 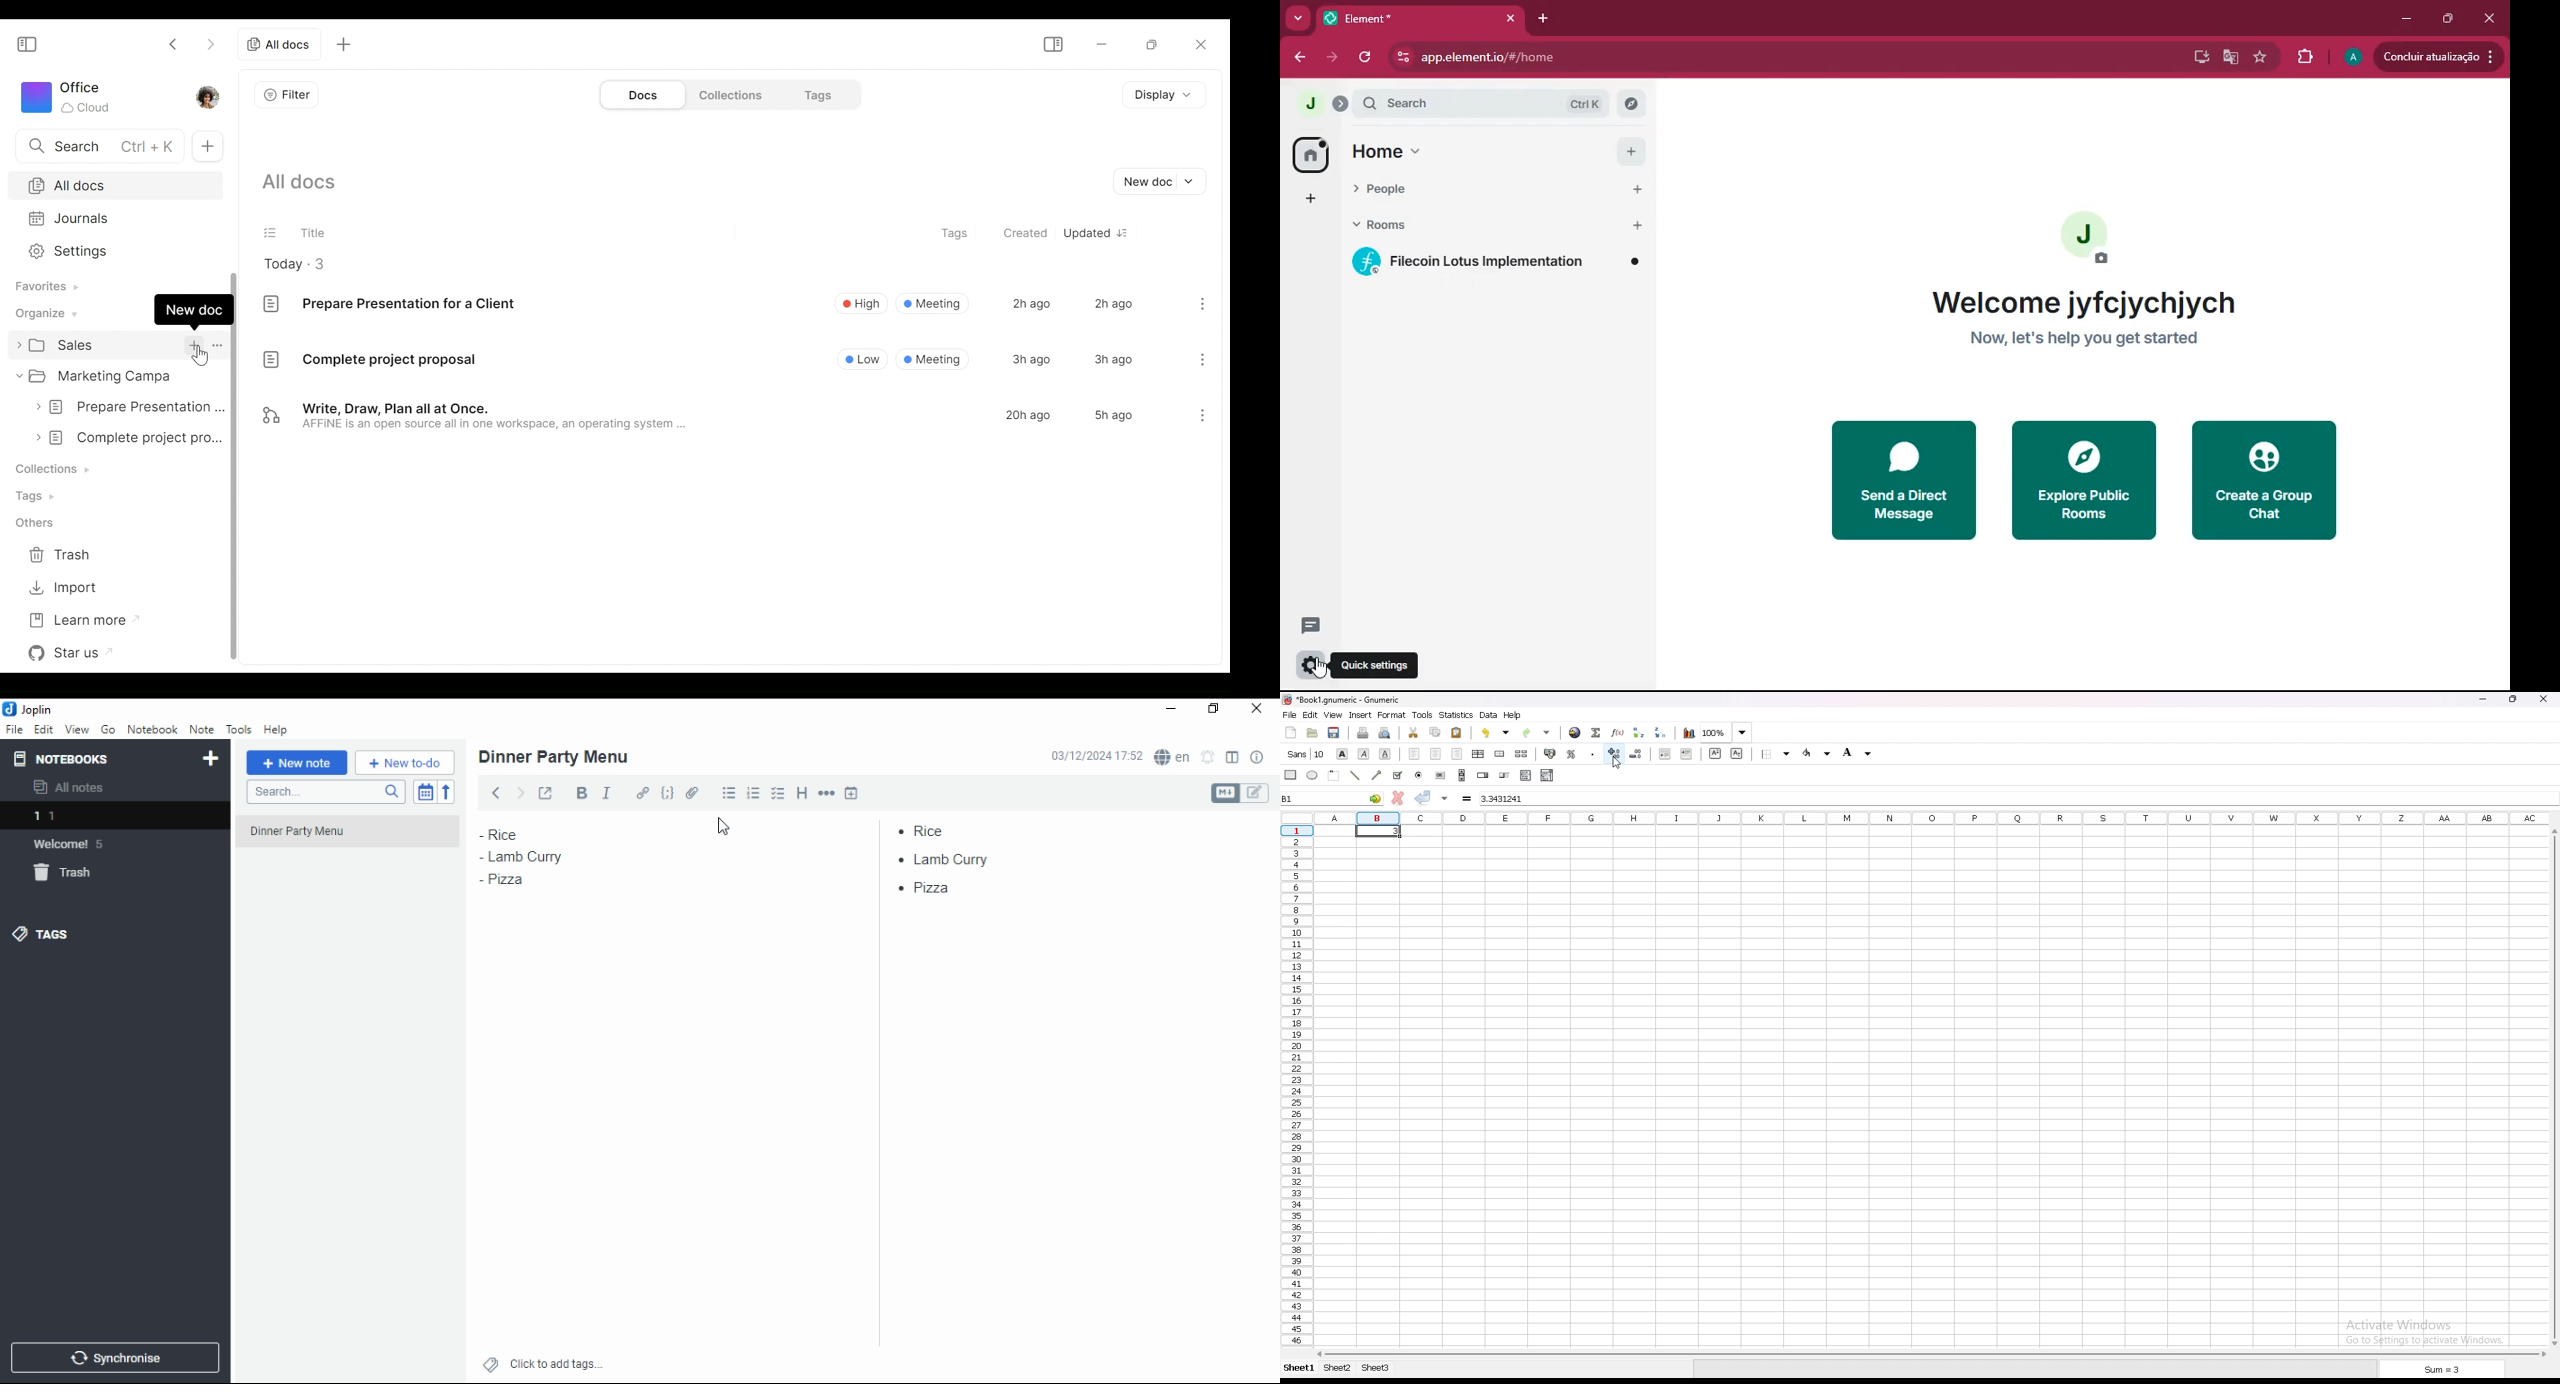 I want to click on forward, so click(x=1335, y=58).